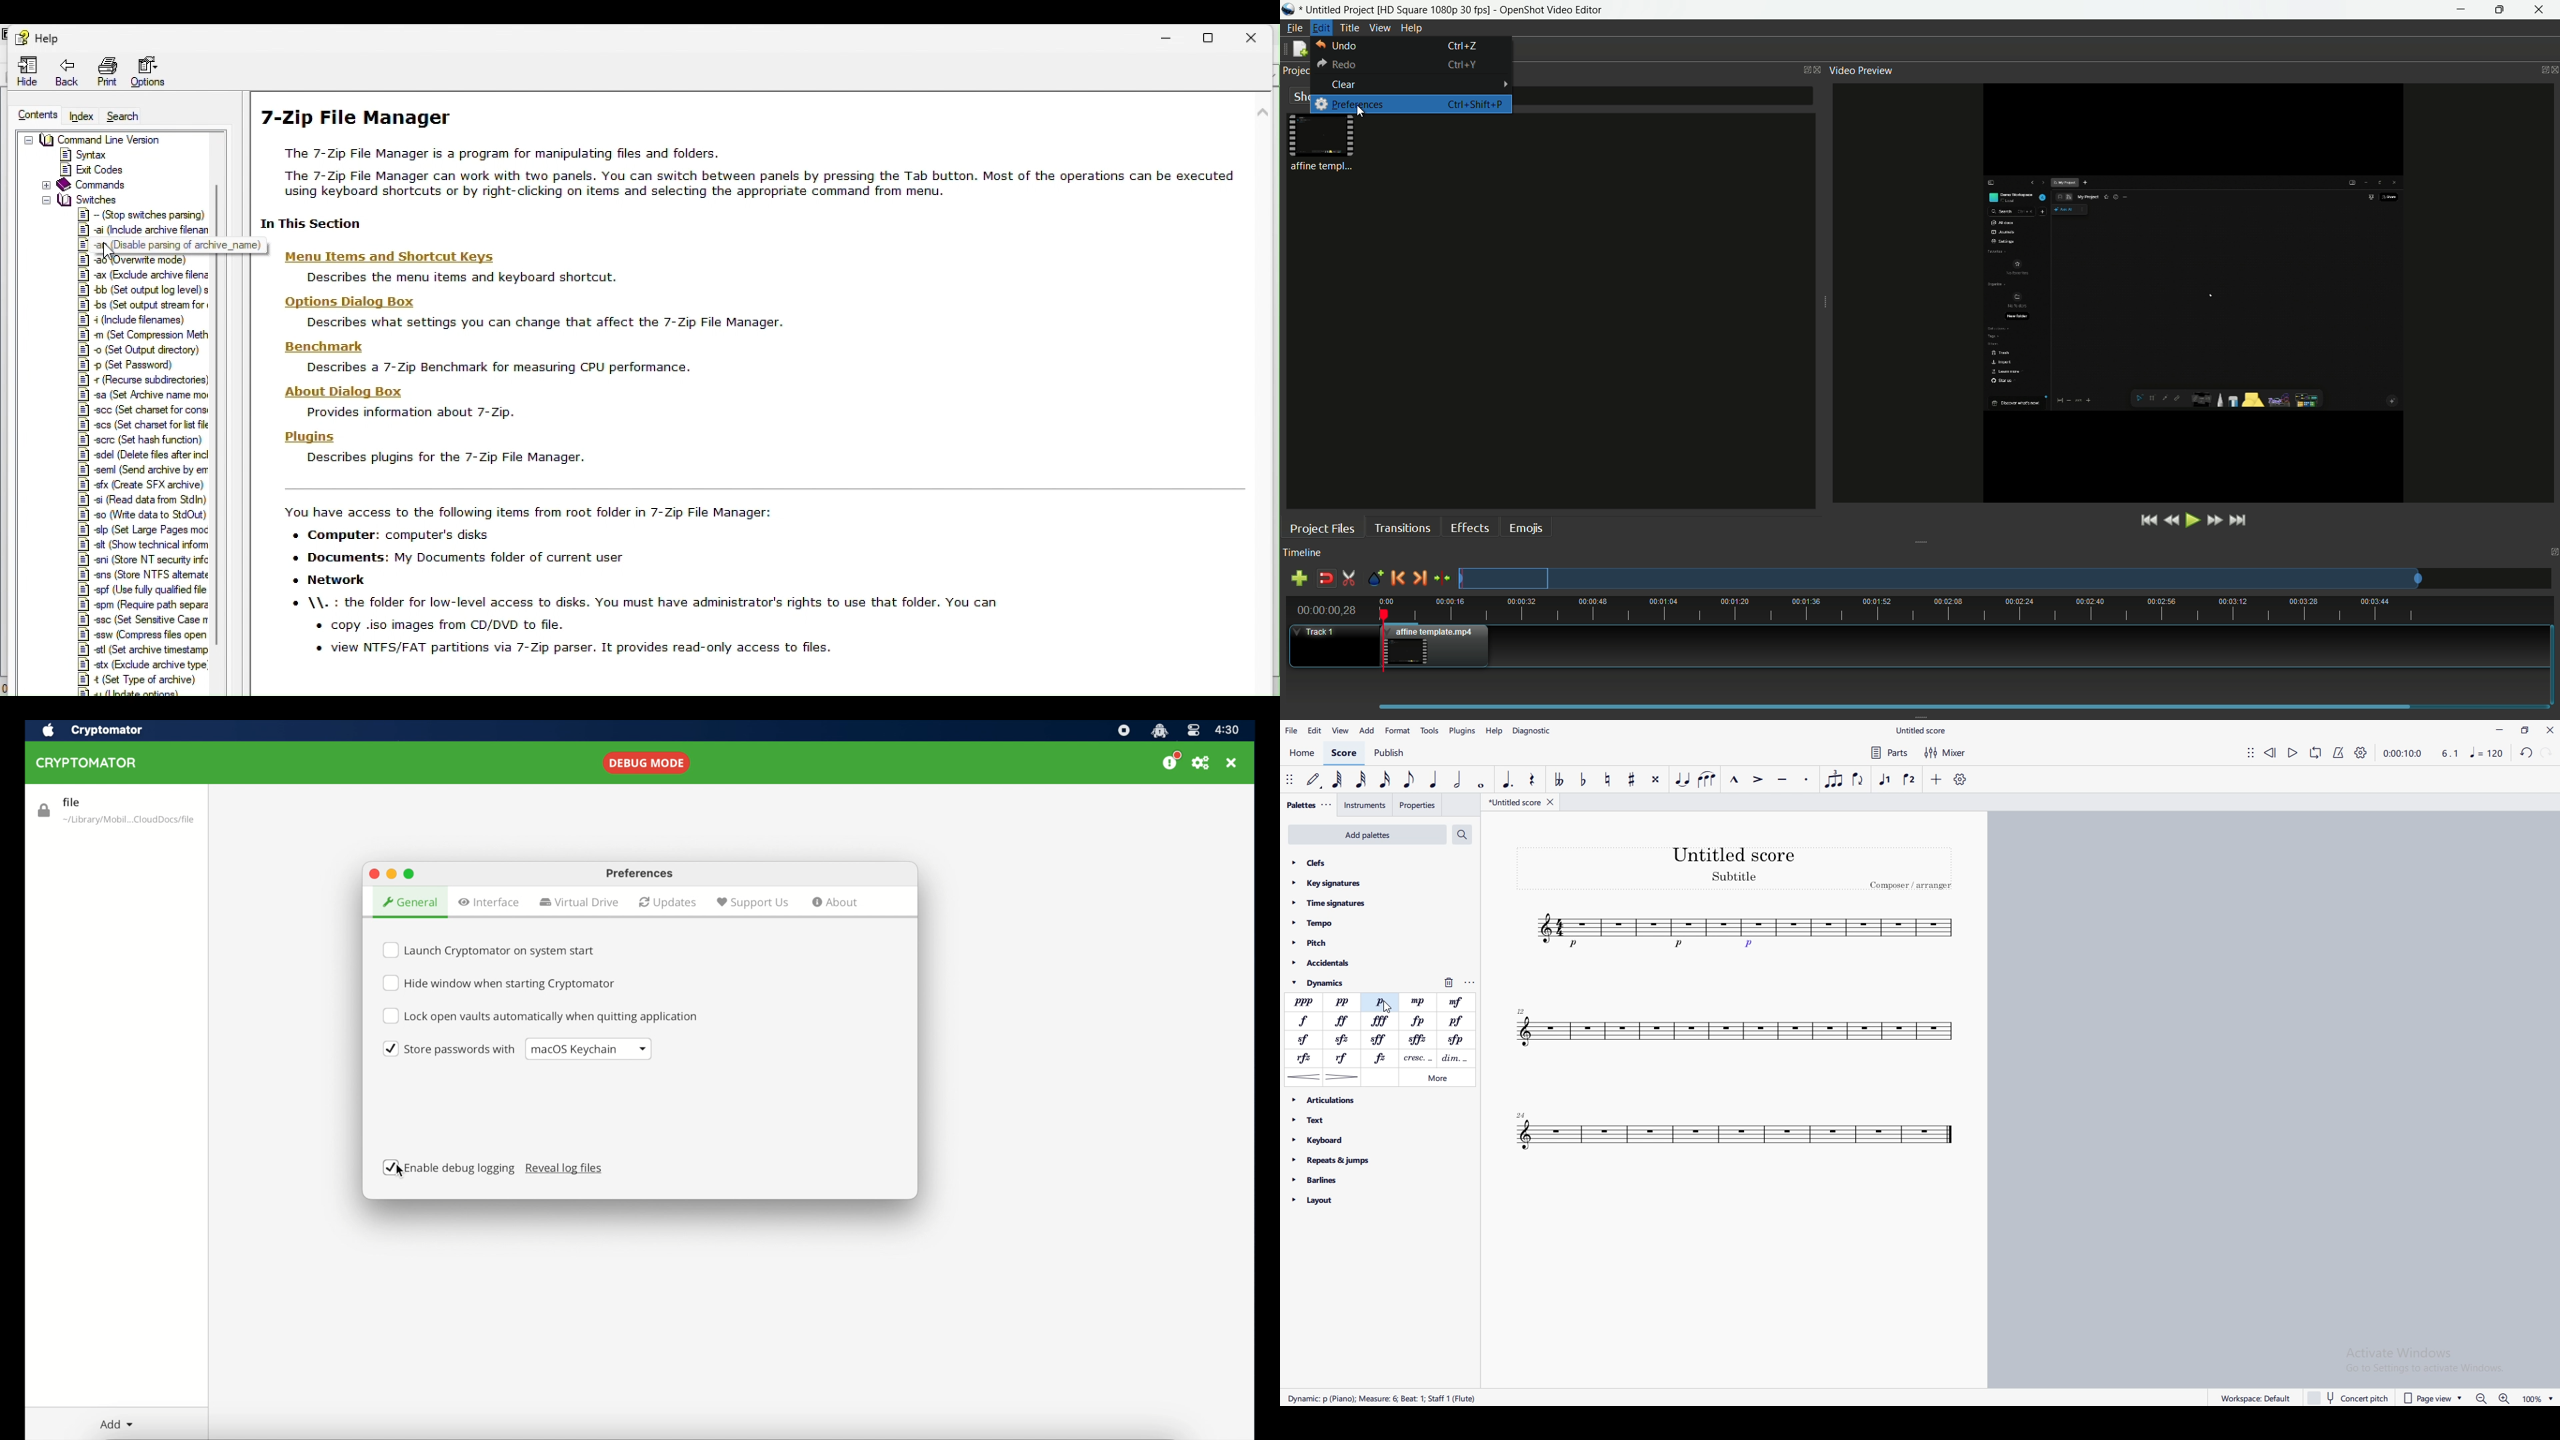 This screenshot has width=2576, height=1456. I want to click on |B] ecc (Set charset for cons, so click(142, 409).